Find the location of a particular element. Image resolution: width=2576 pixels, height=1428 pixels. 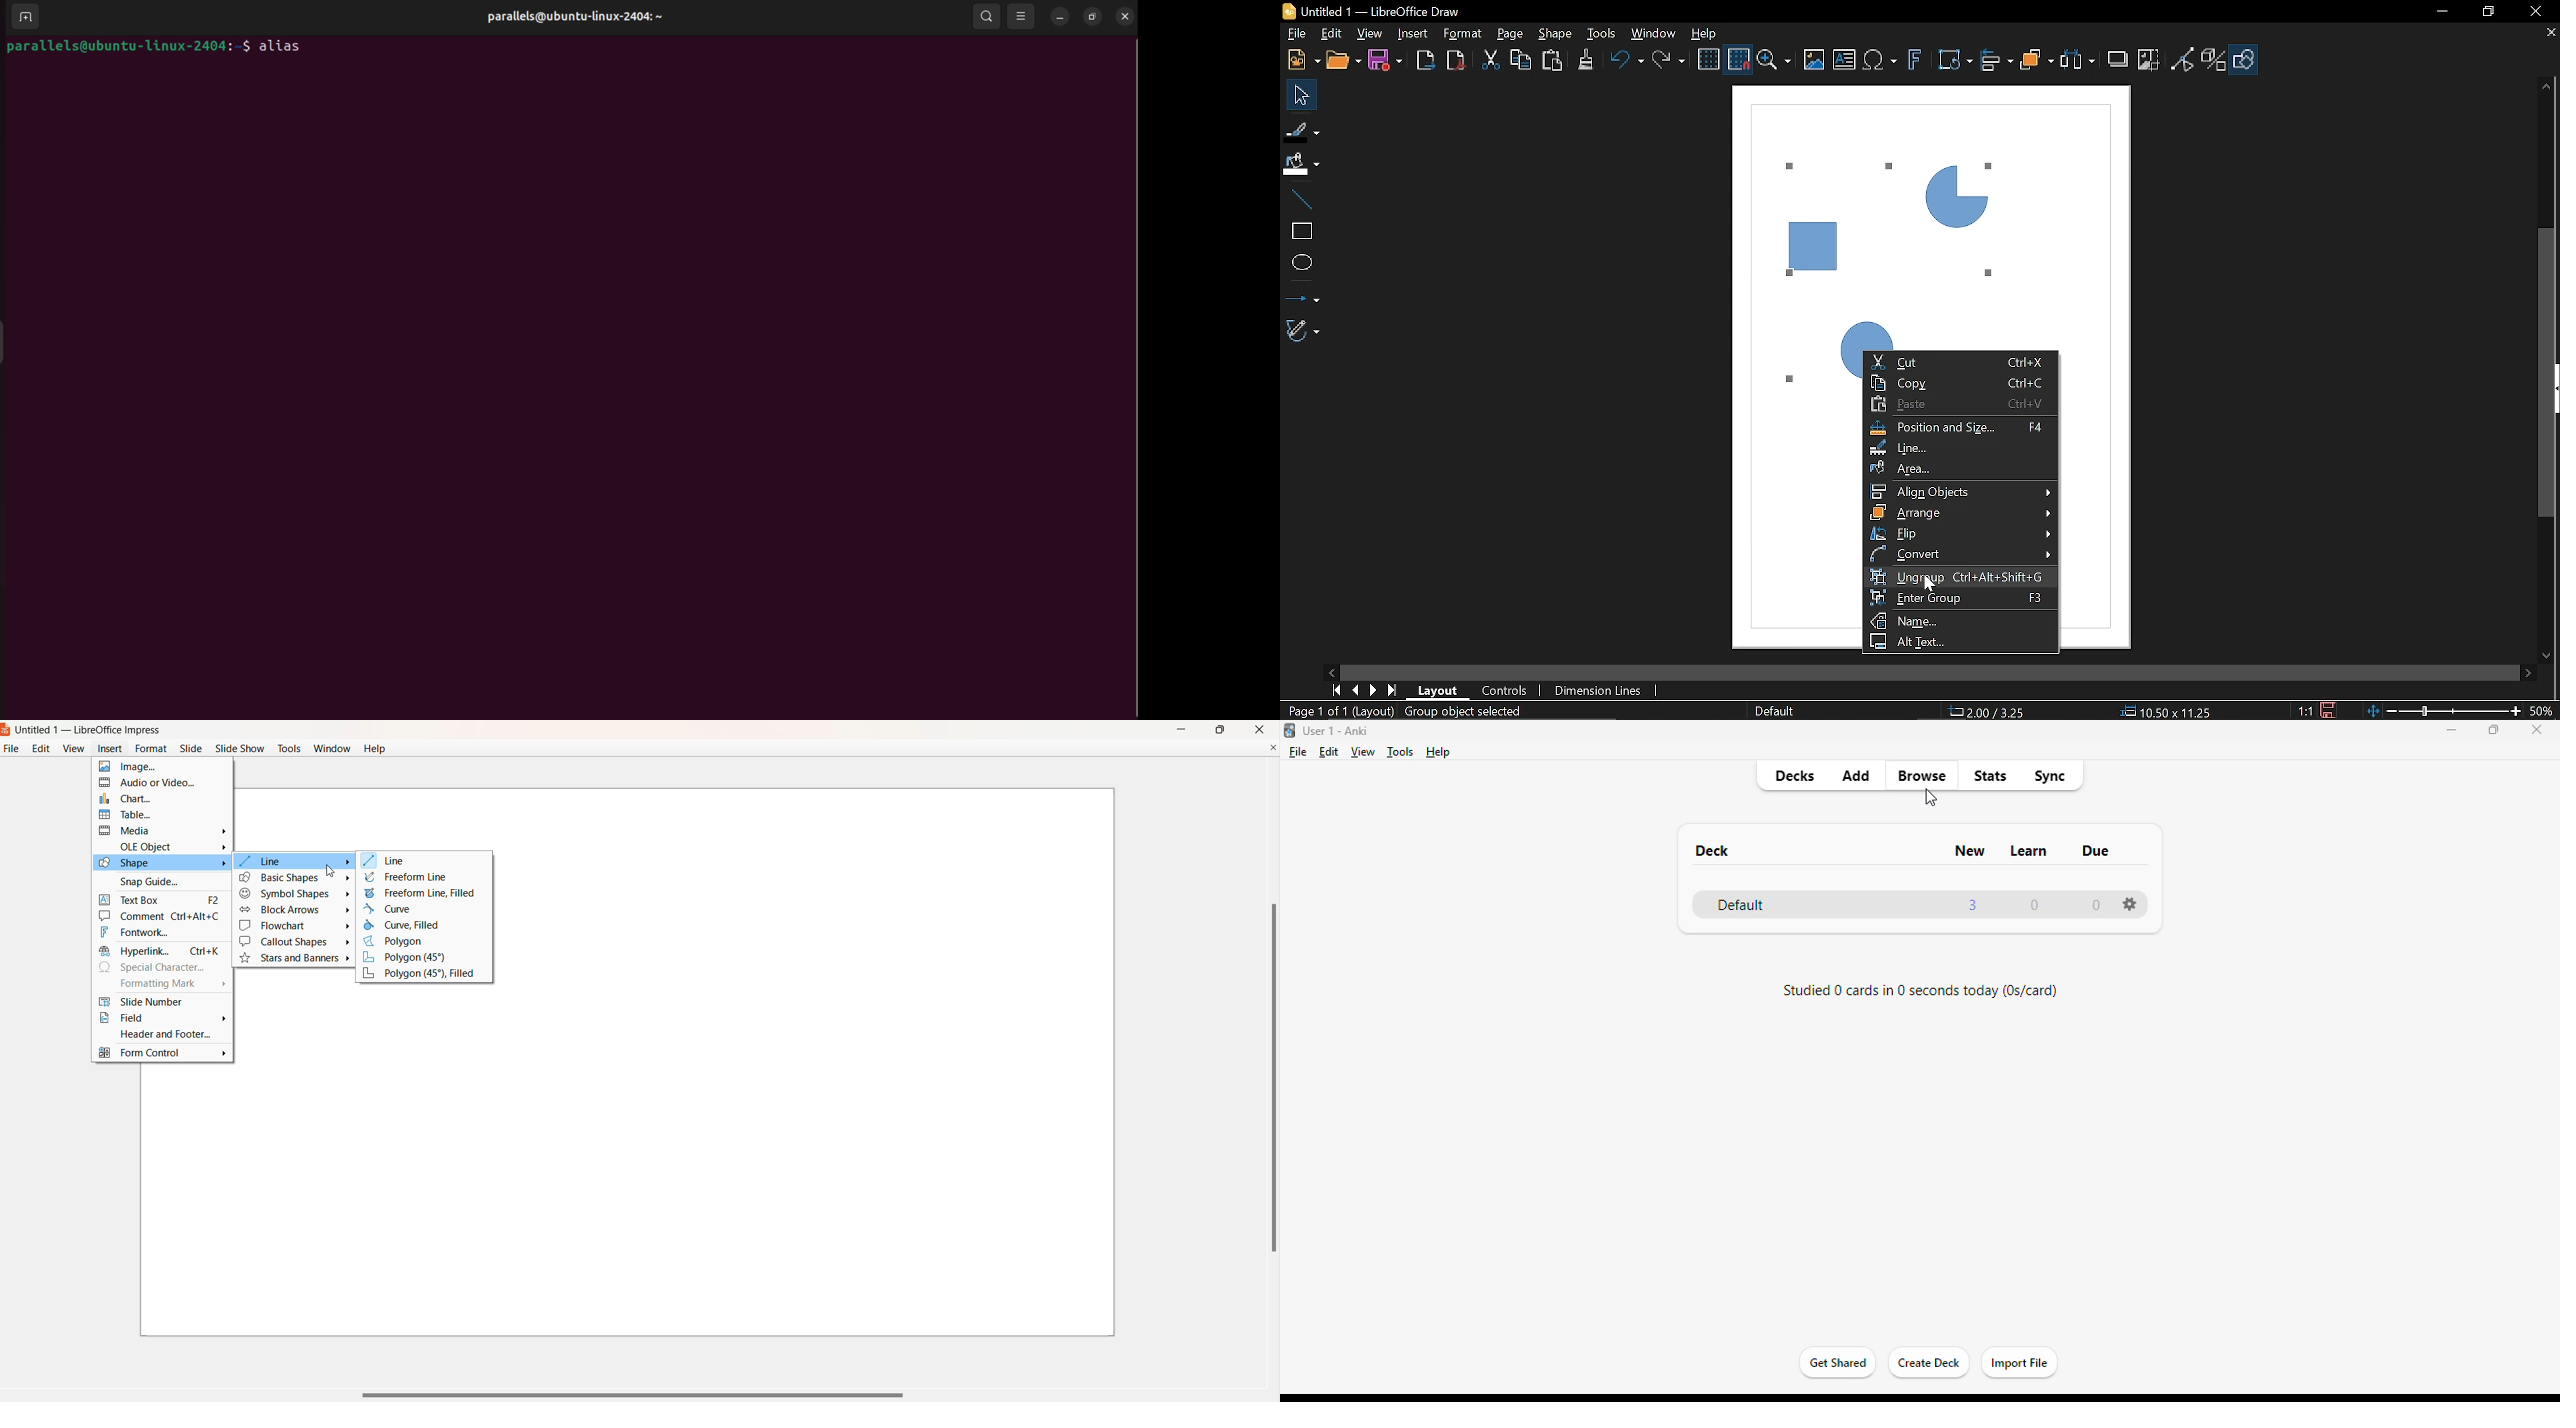

Cut is located at coordinates (1490, 60).